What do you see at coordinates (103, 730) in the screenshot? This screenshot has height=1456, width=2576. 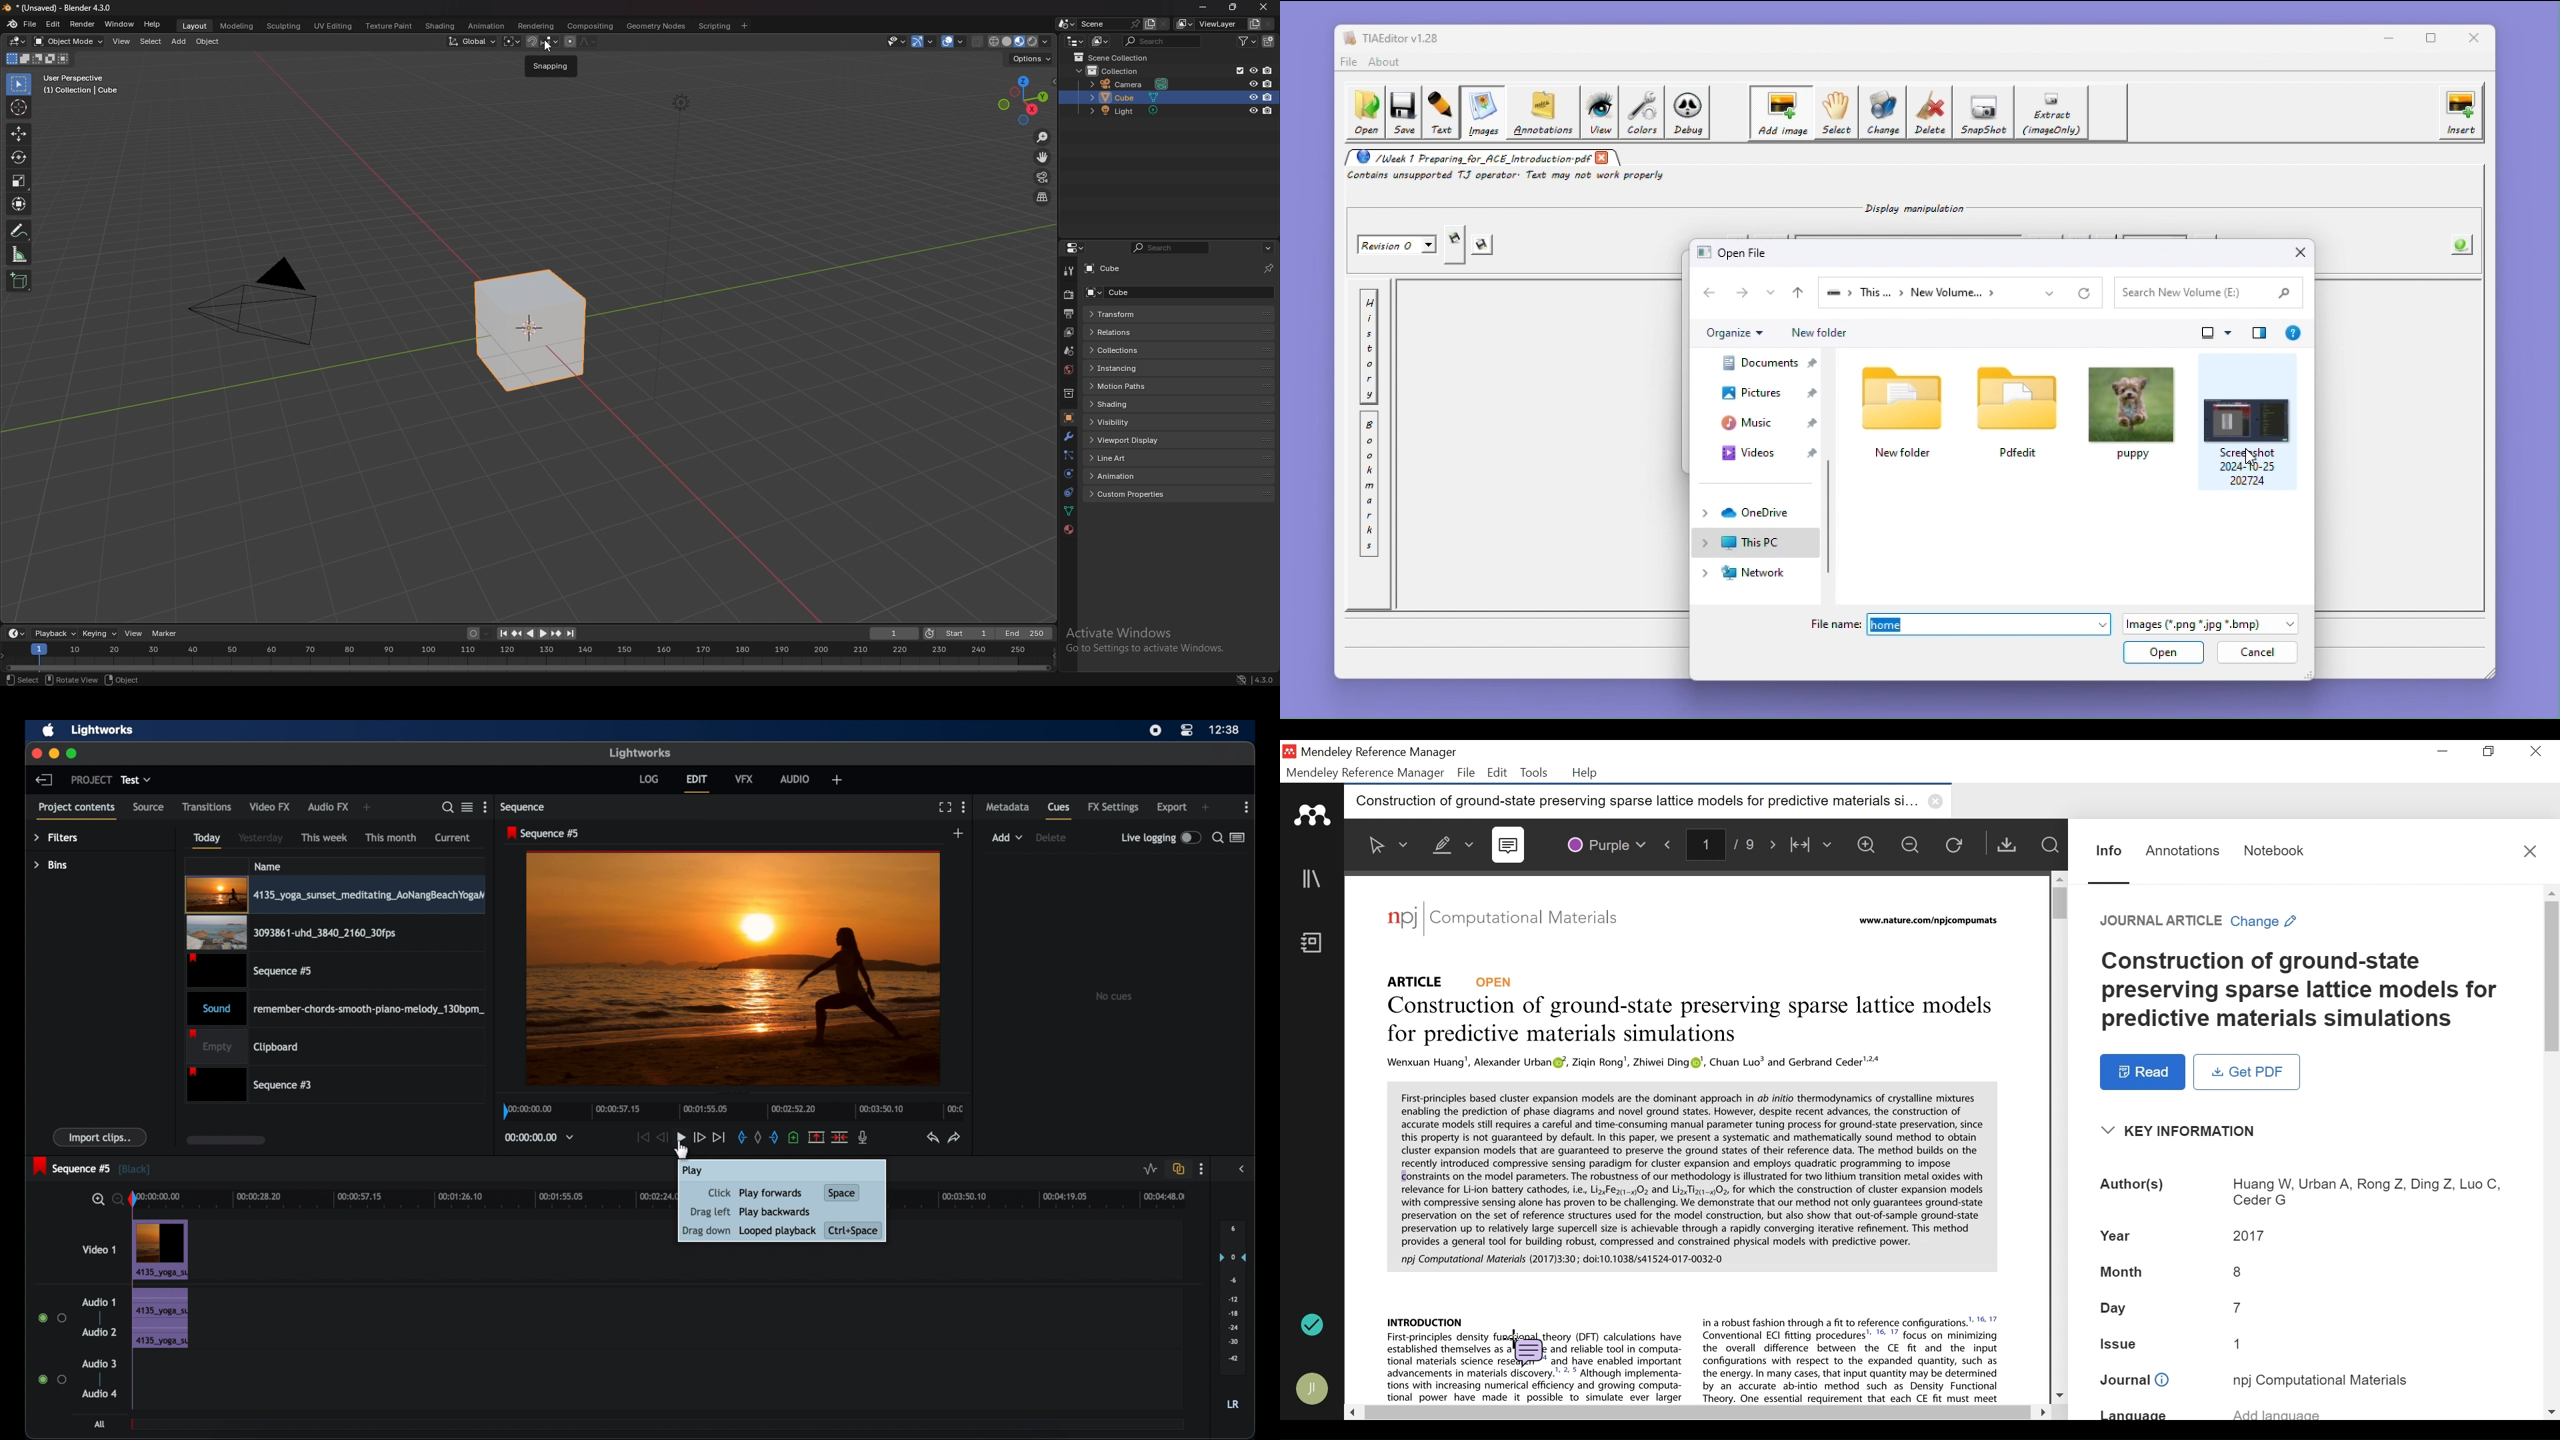 I see `lightworks` at bounding box center [103, 730].